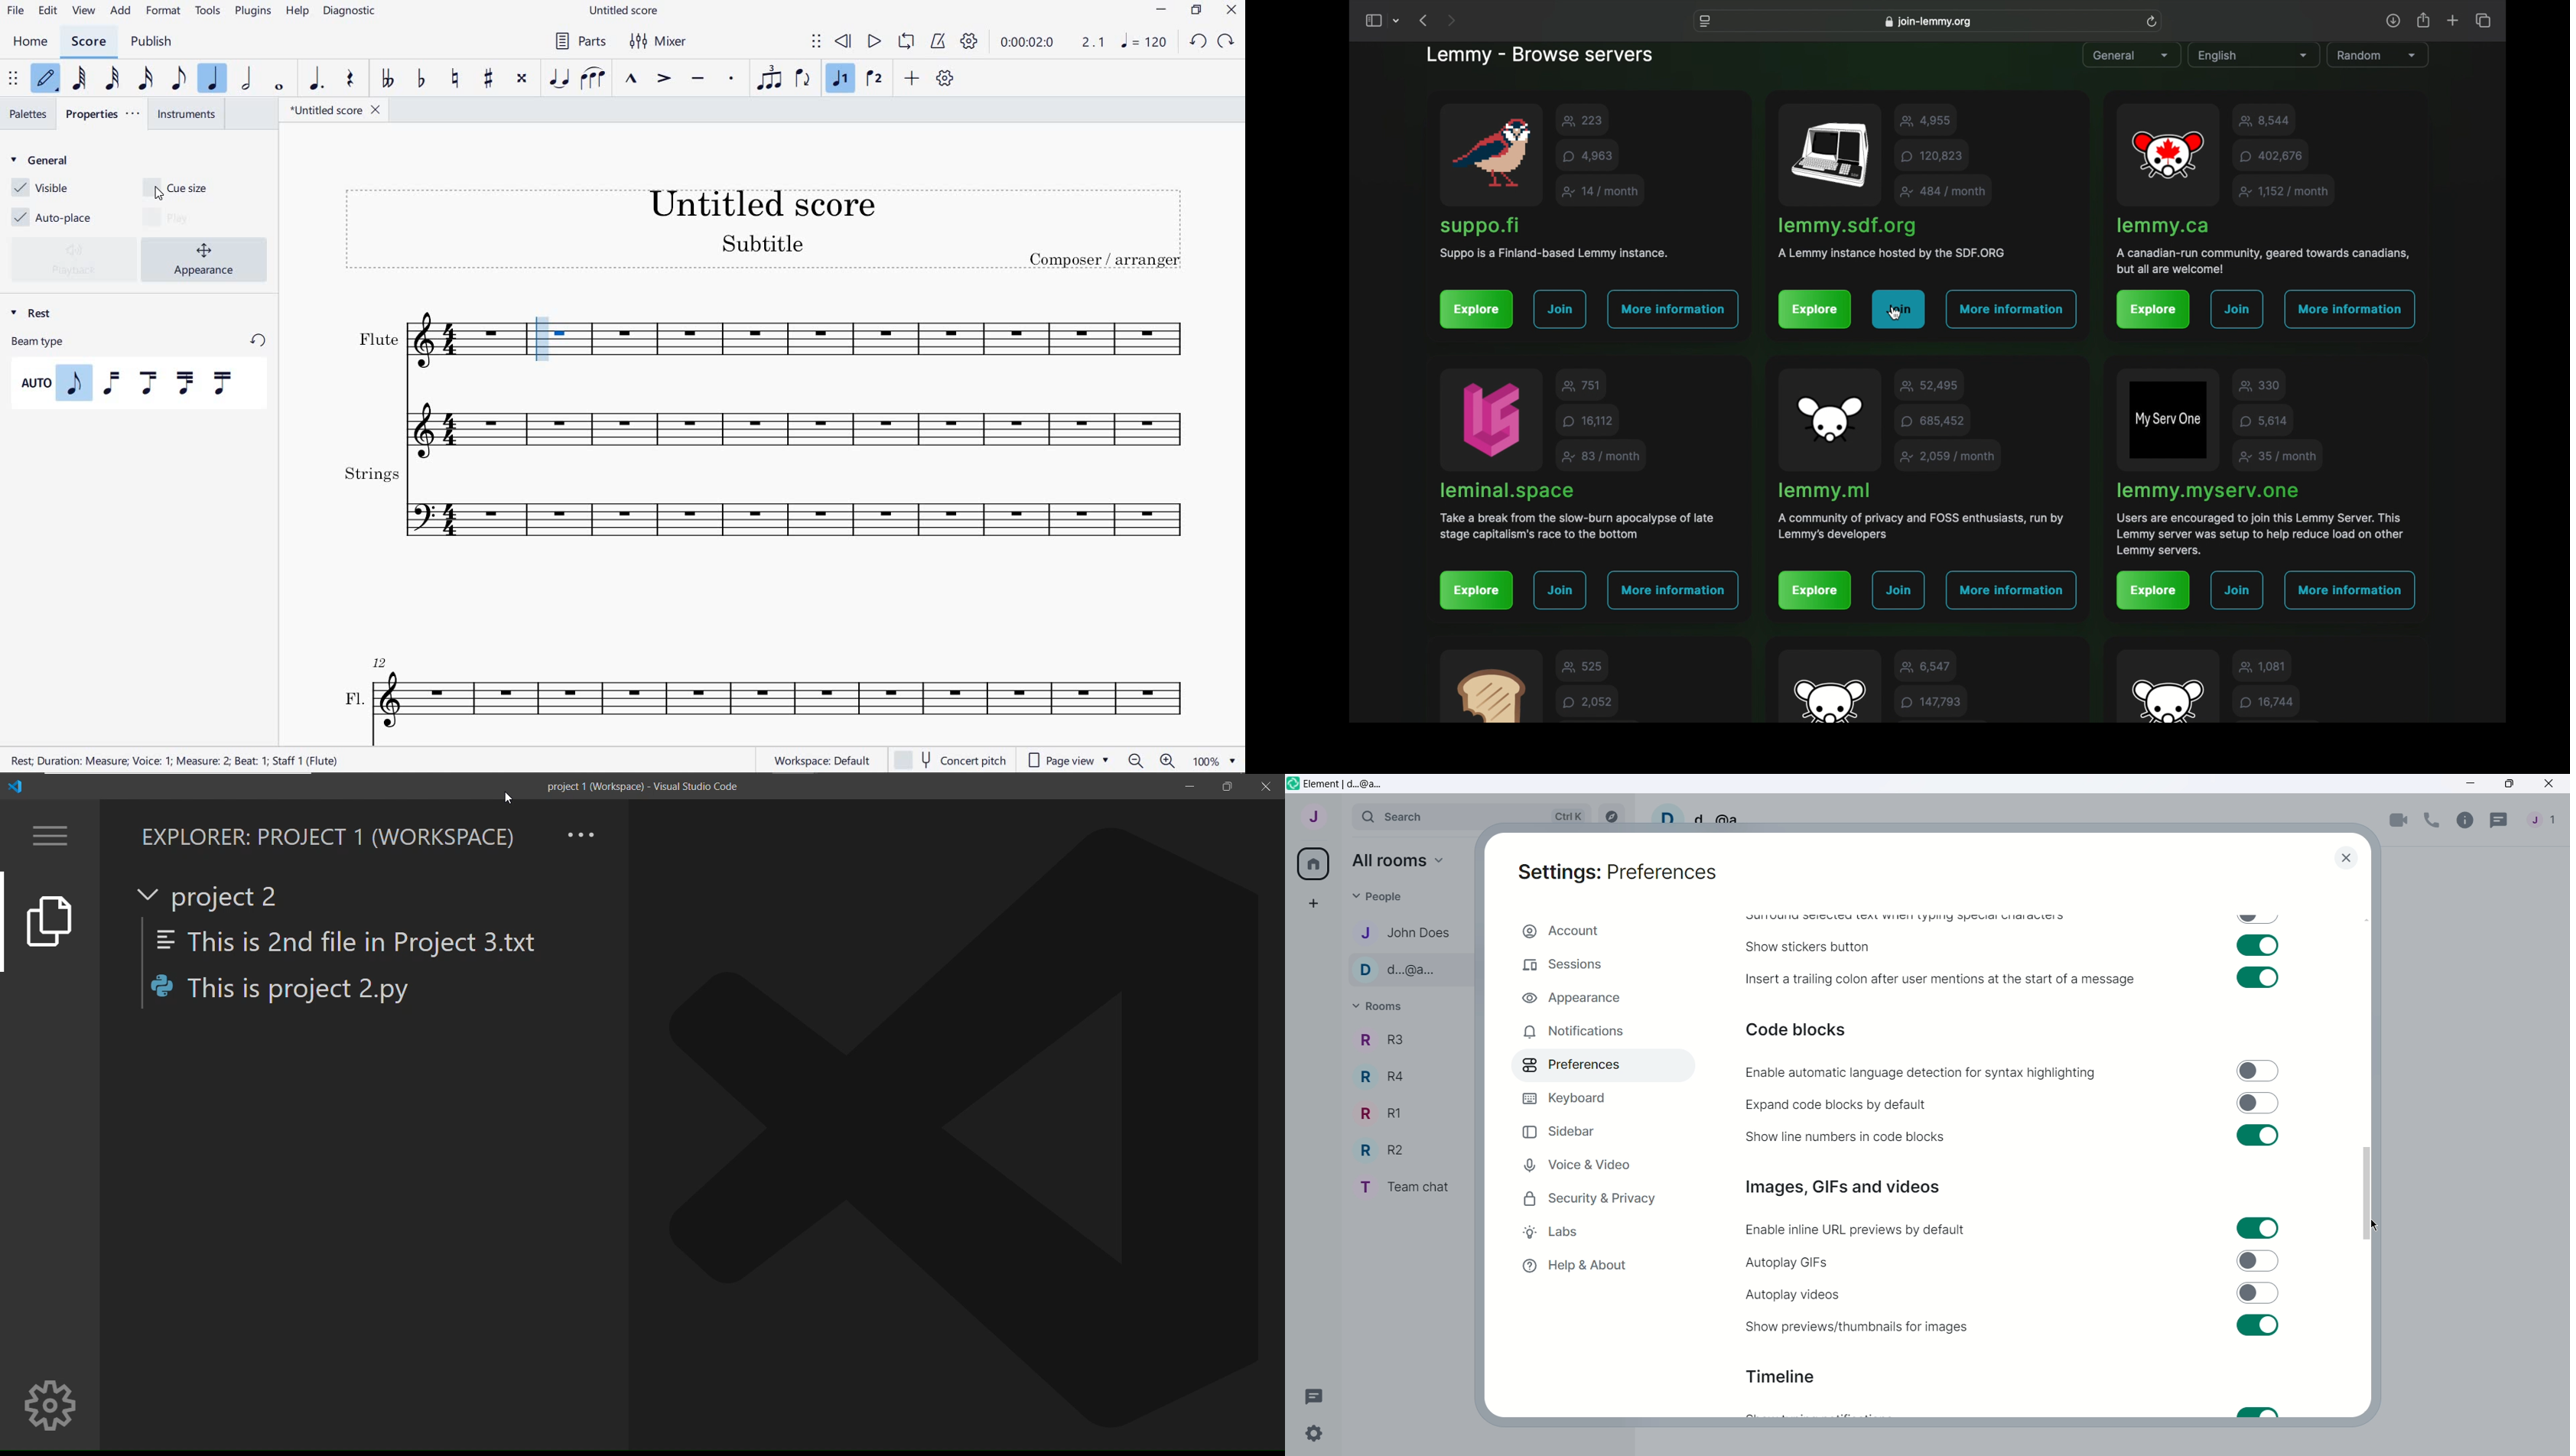 This screenshot has width=2576, height=1456. I want to click on server icon, so click(2168, 157).